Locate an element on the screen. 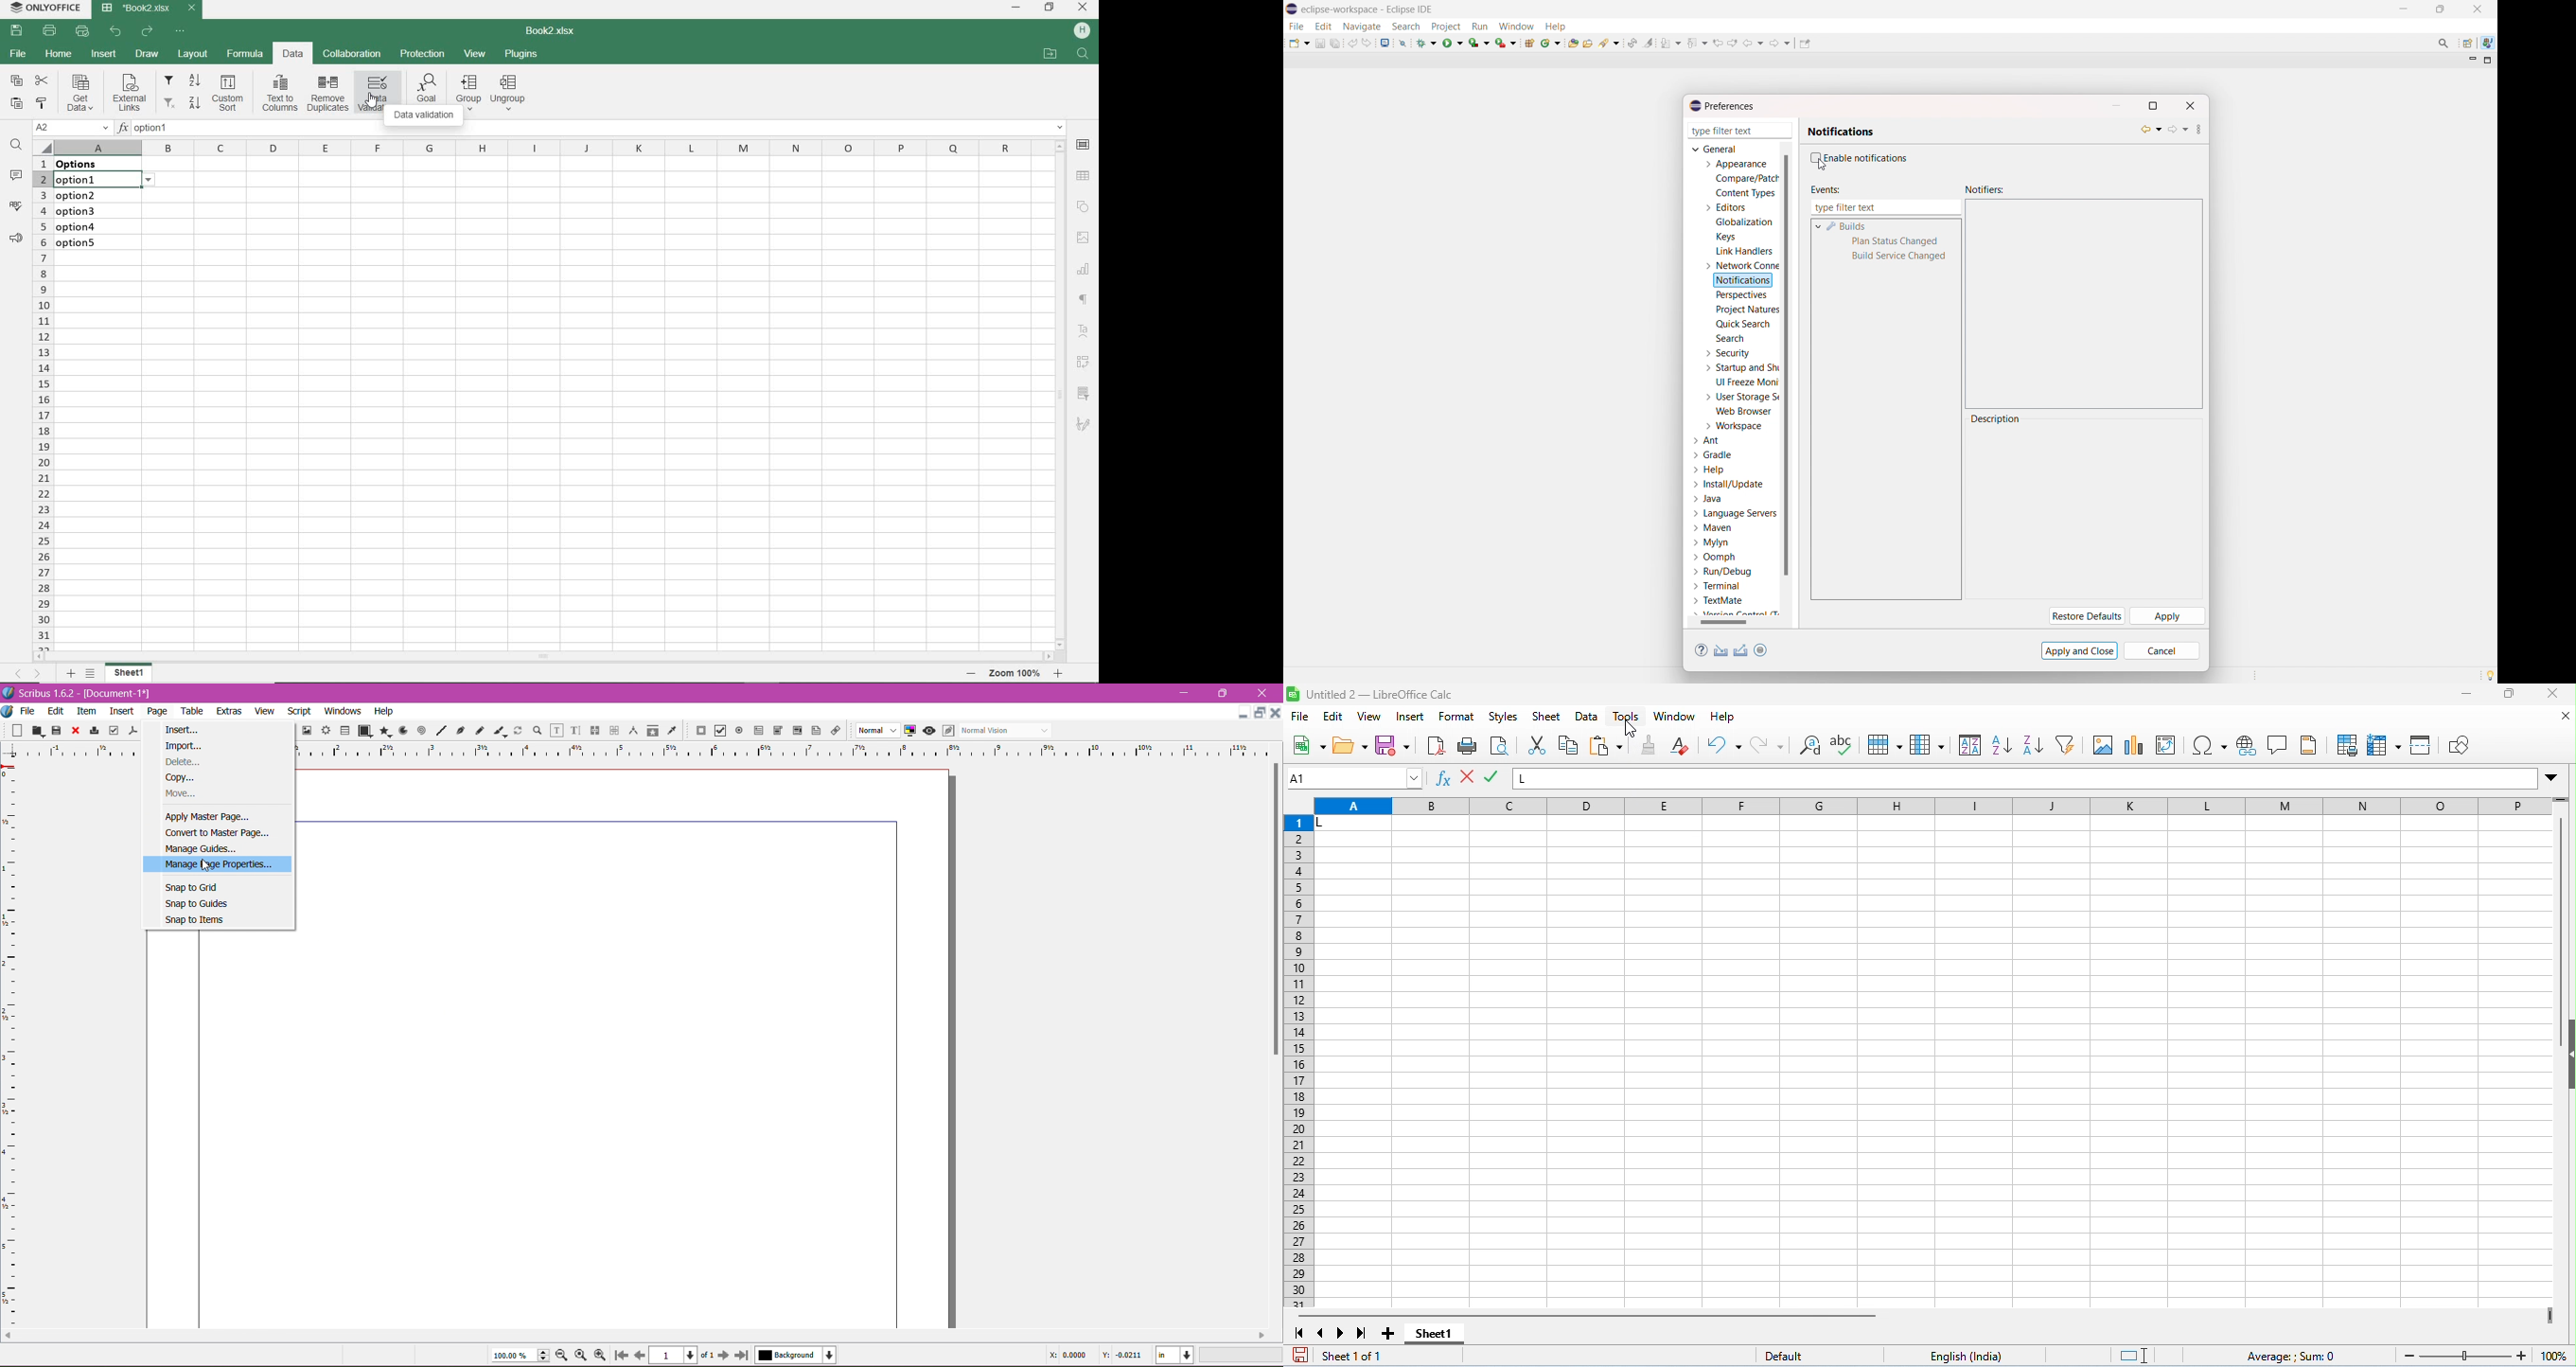  Eye Dropper is located at coordinates (672, 730).